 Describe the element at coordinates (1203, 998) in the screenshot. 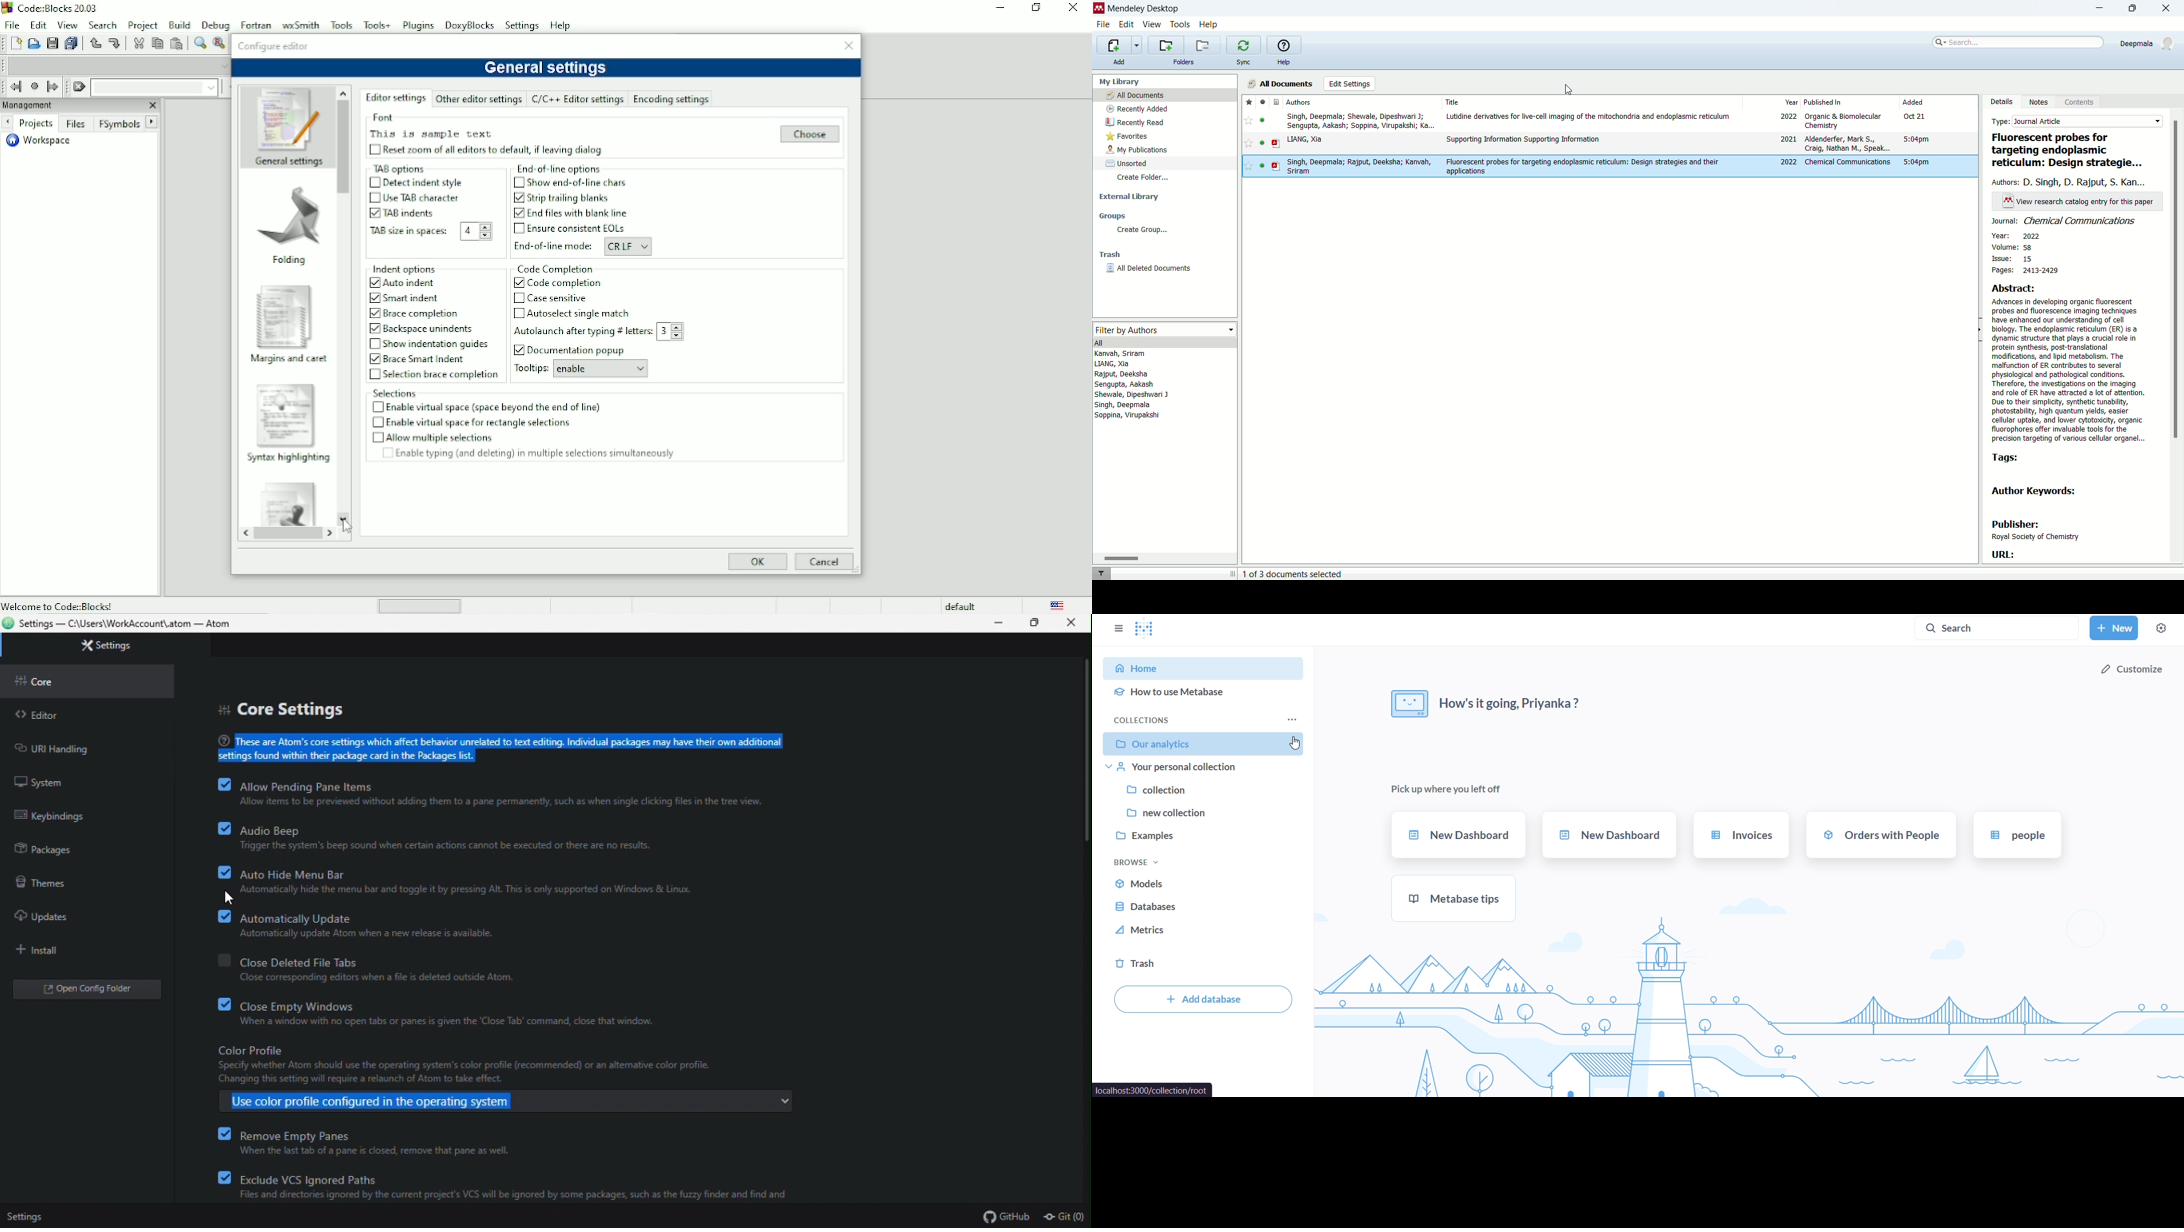

I see `add database` at that location.